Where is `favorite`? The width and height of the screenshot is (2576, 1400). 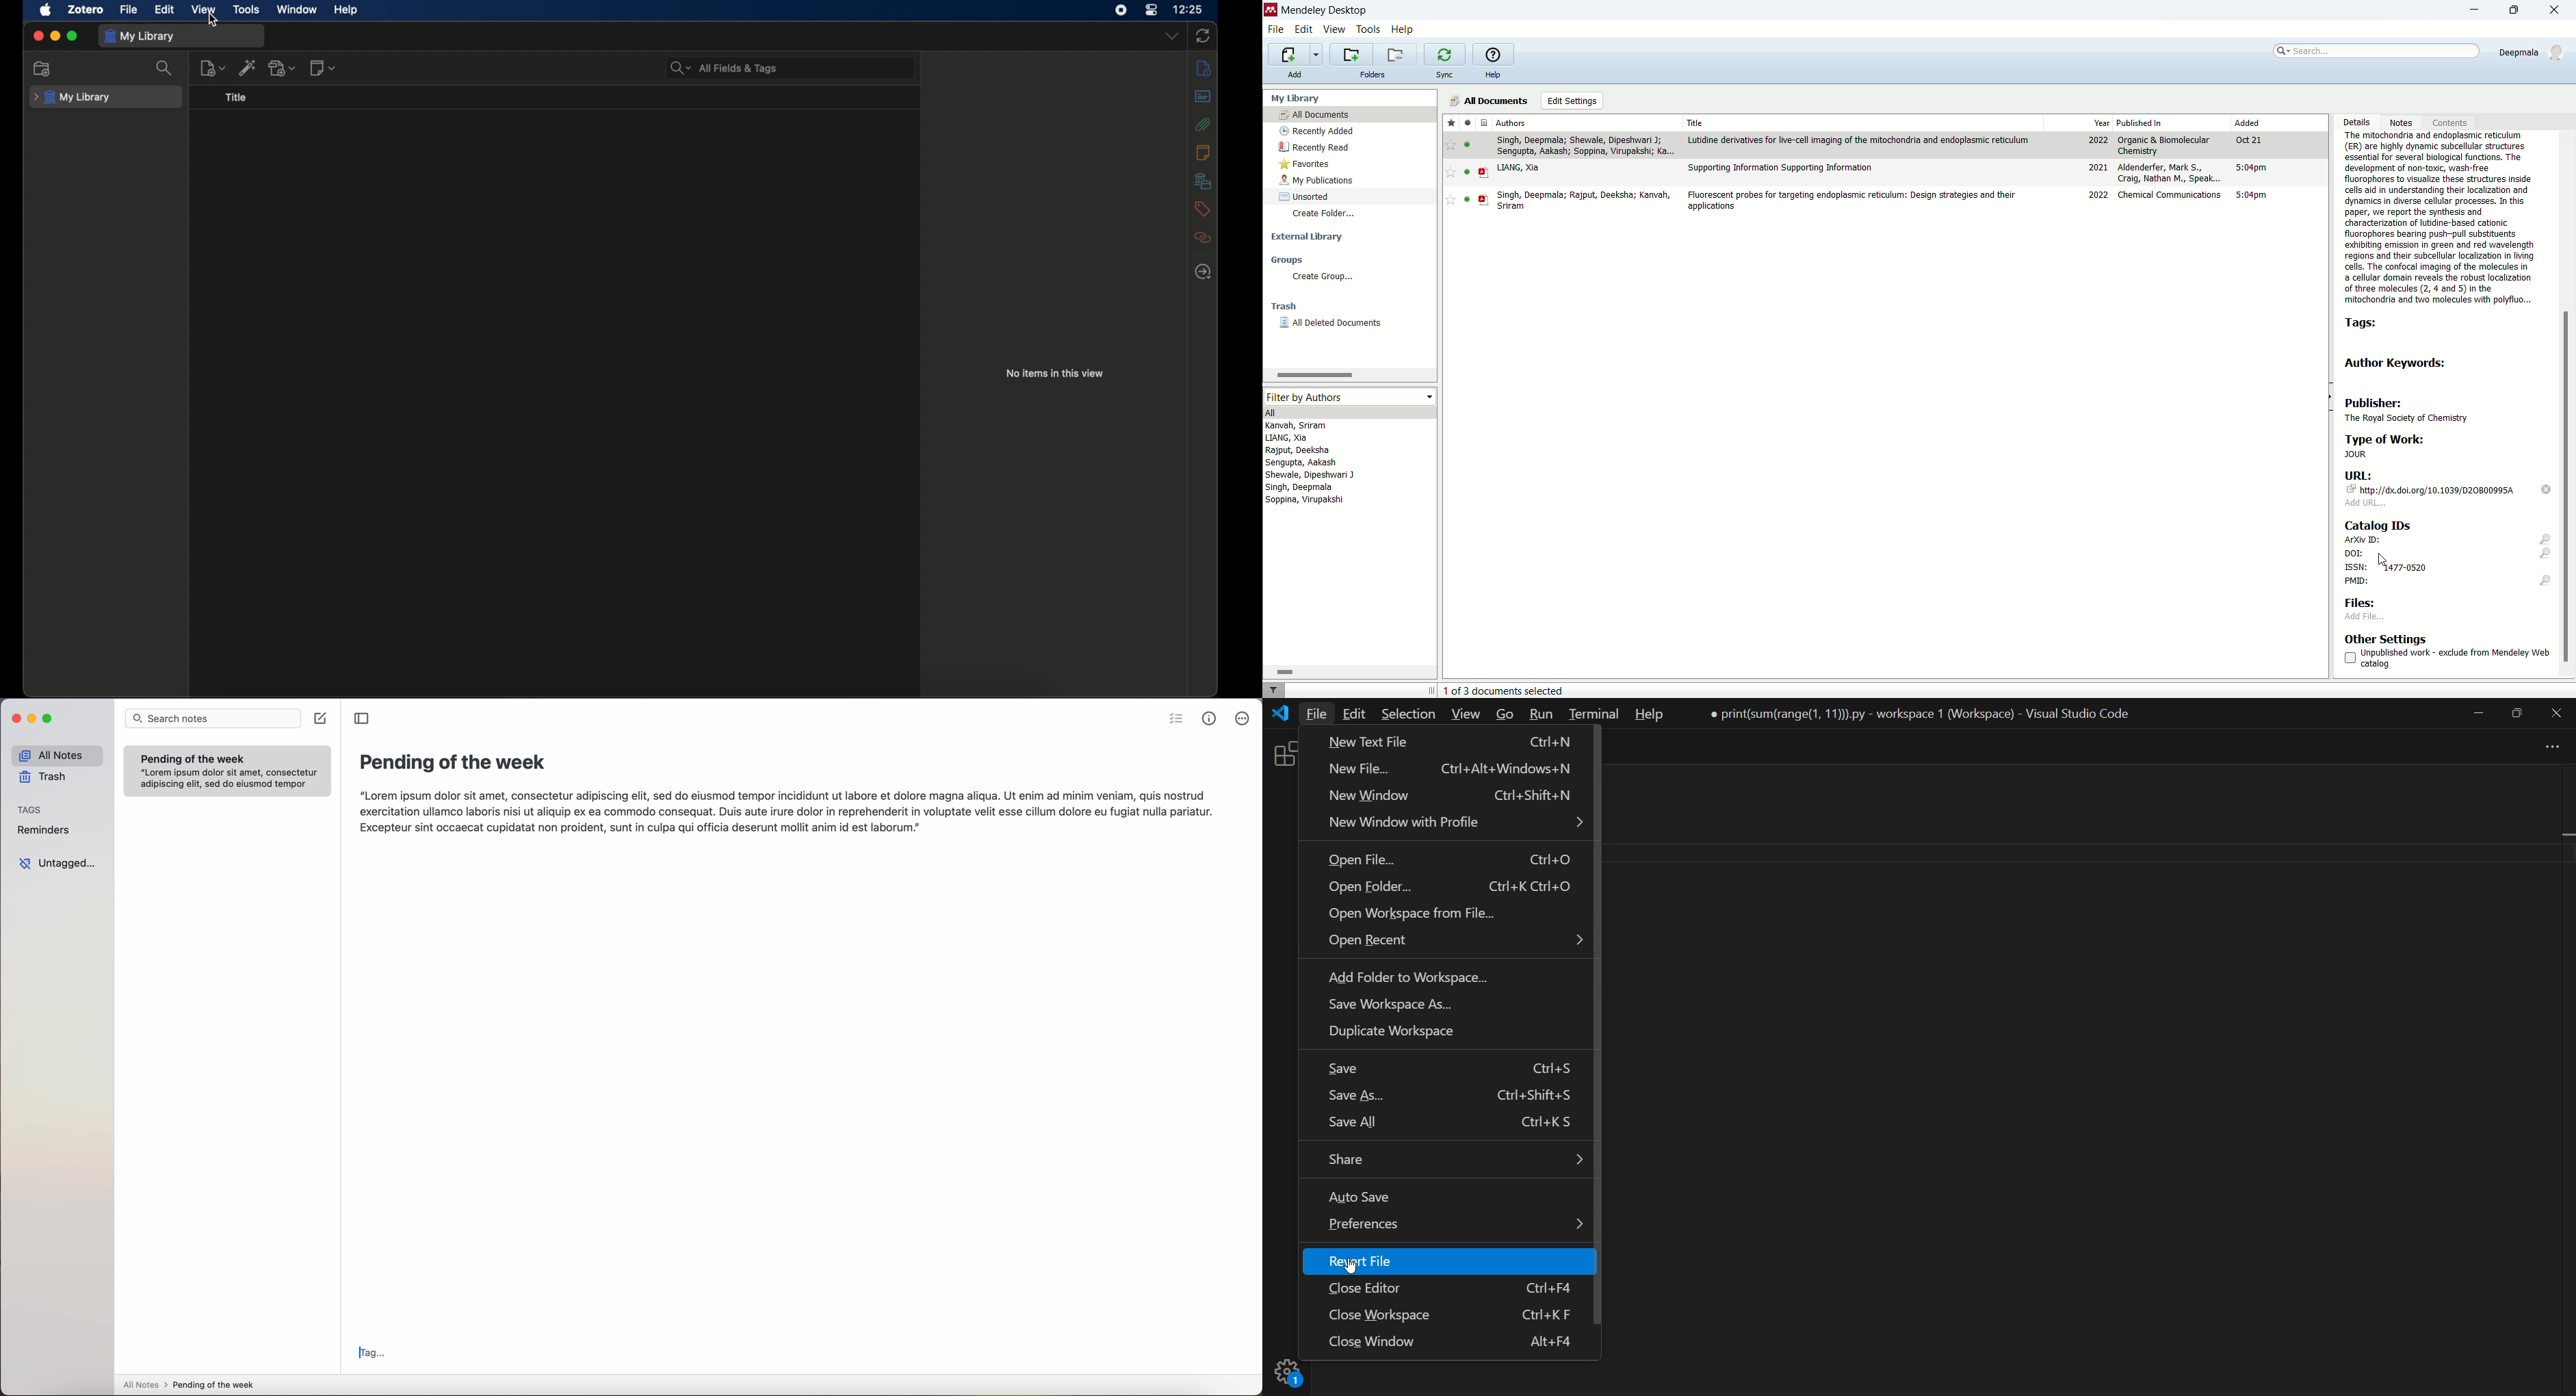
favorite is located at coordinates (1450, 199).